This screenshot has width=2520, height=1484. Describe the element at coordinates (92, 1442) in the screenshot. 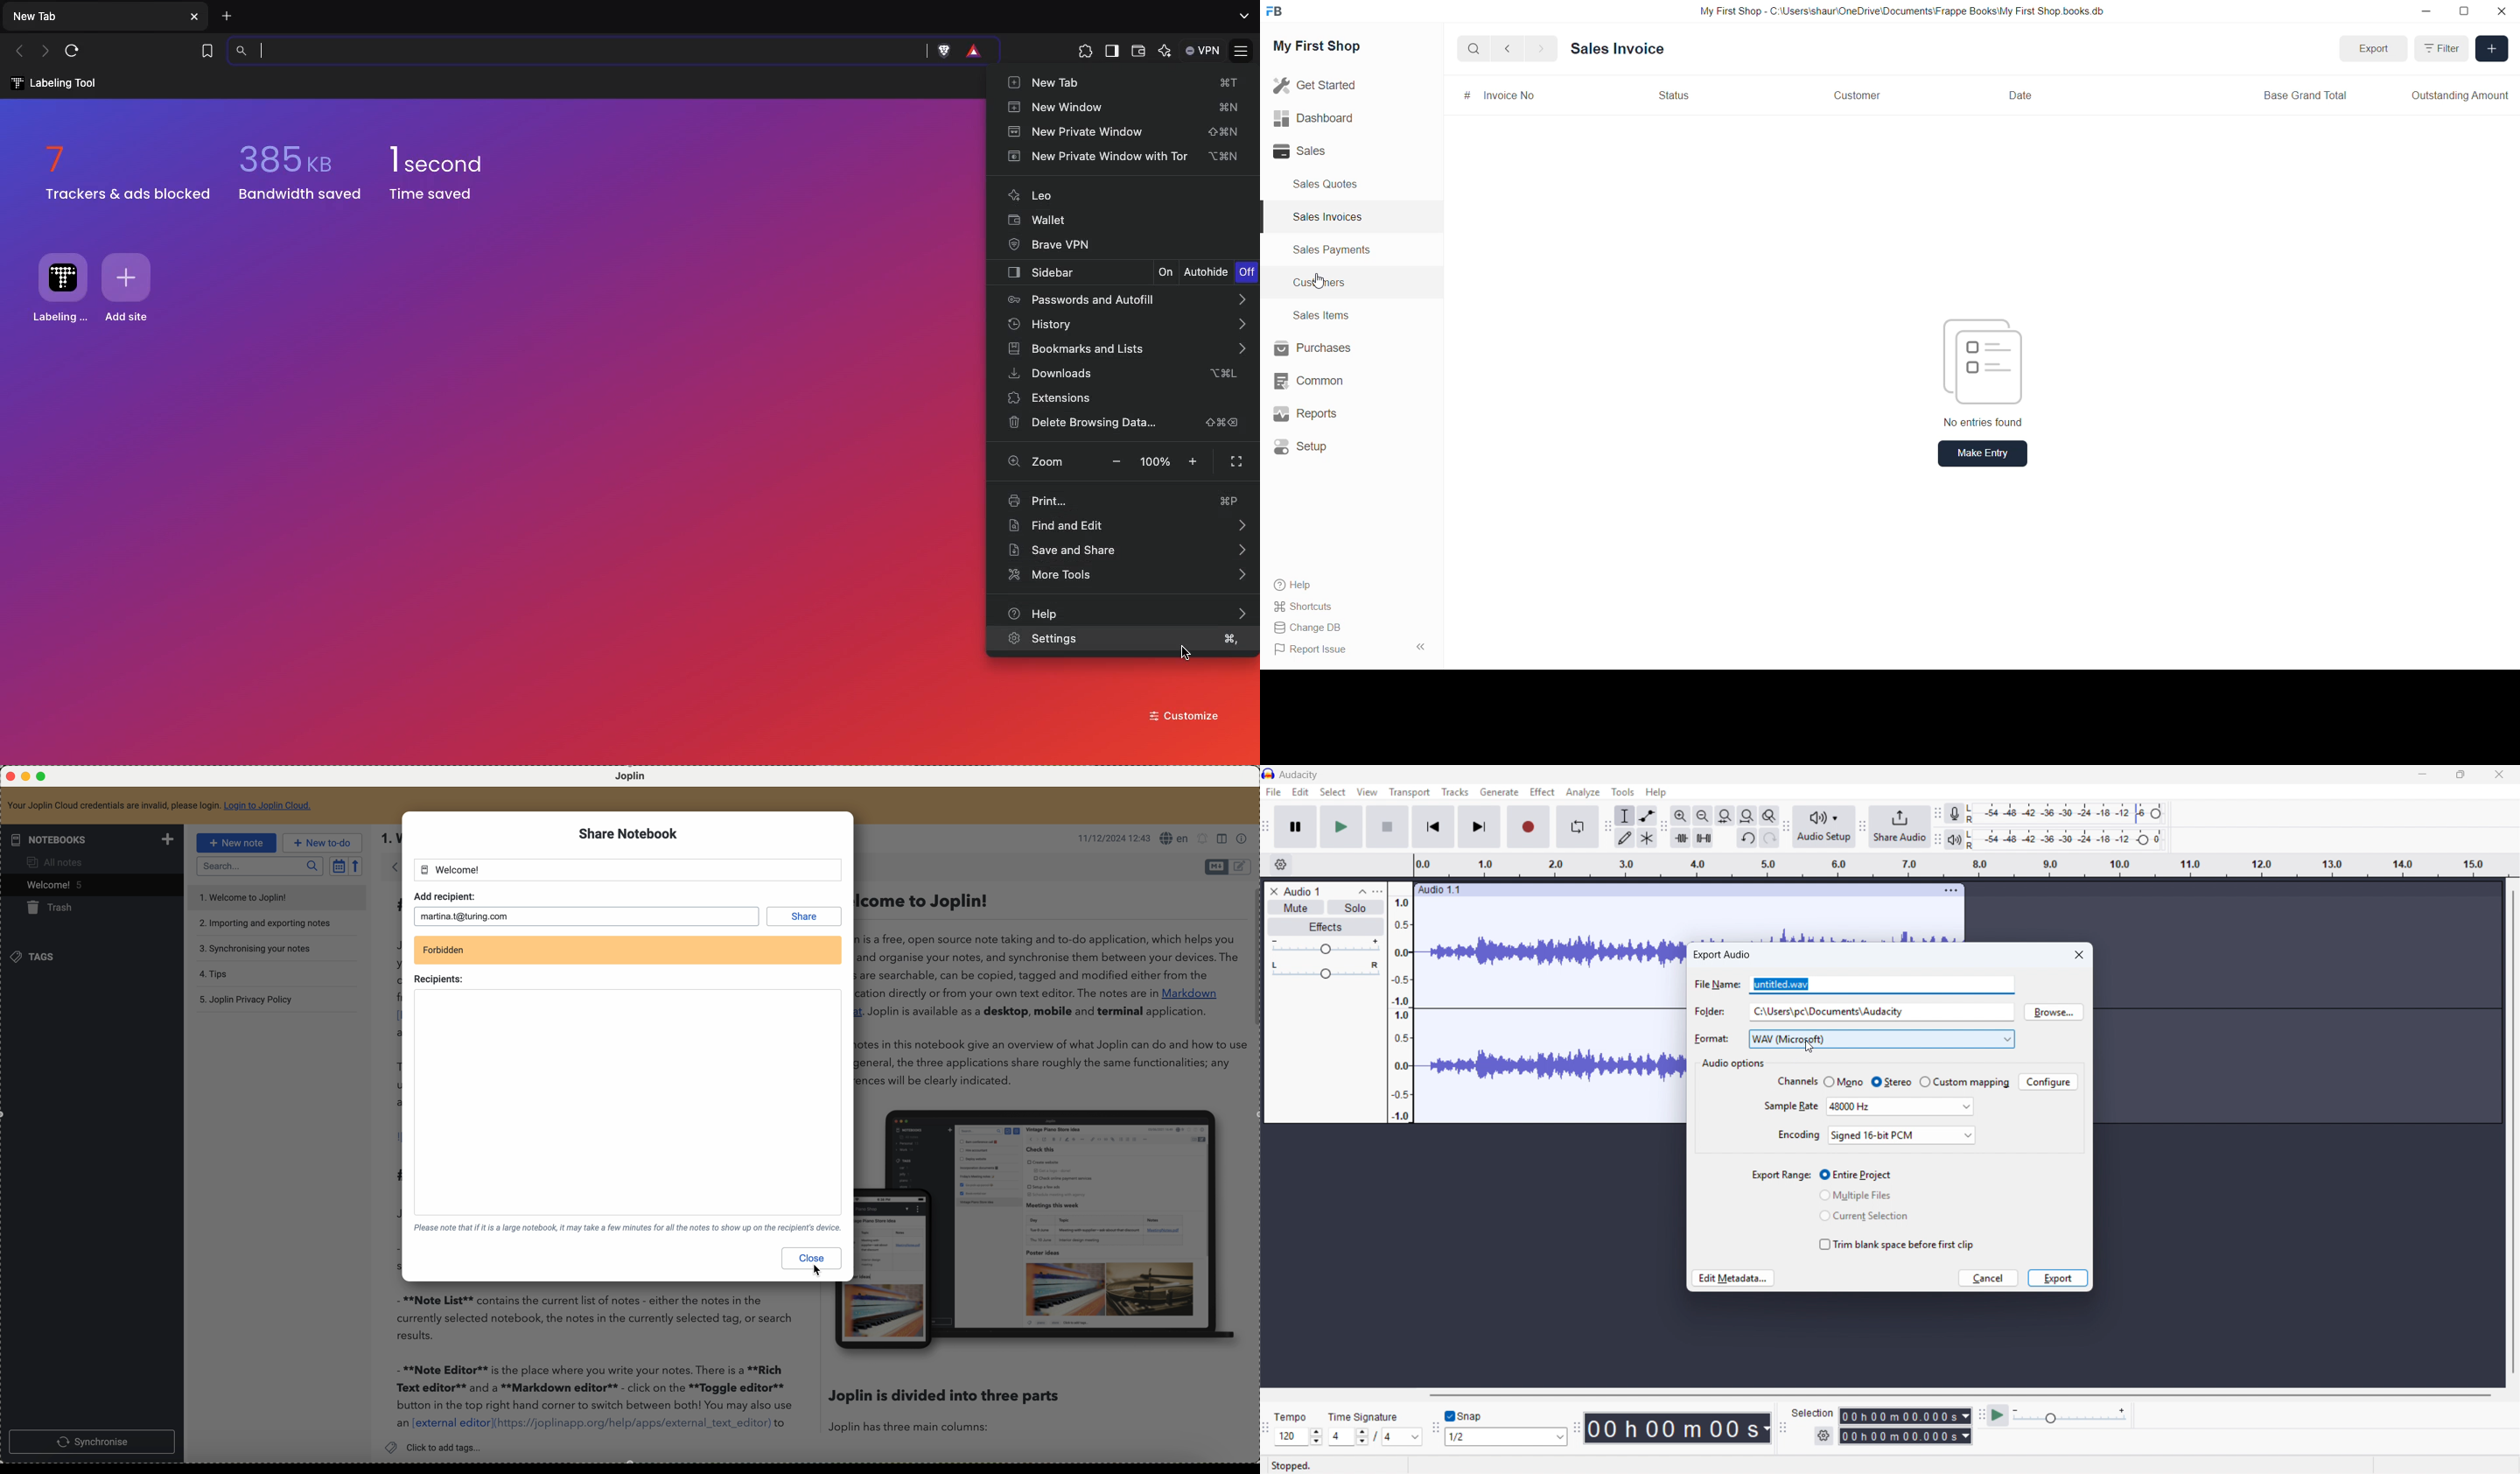

I see `synchronise` at that location.